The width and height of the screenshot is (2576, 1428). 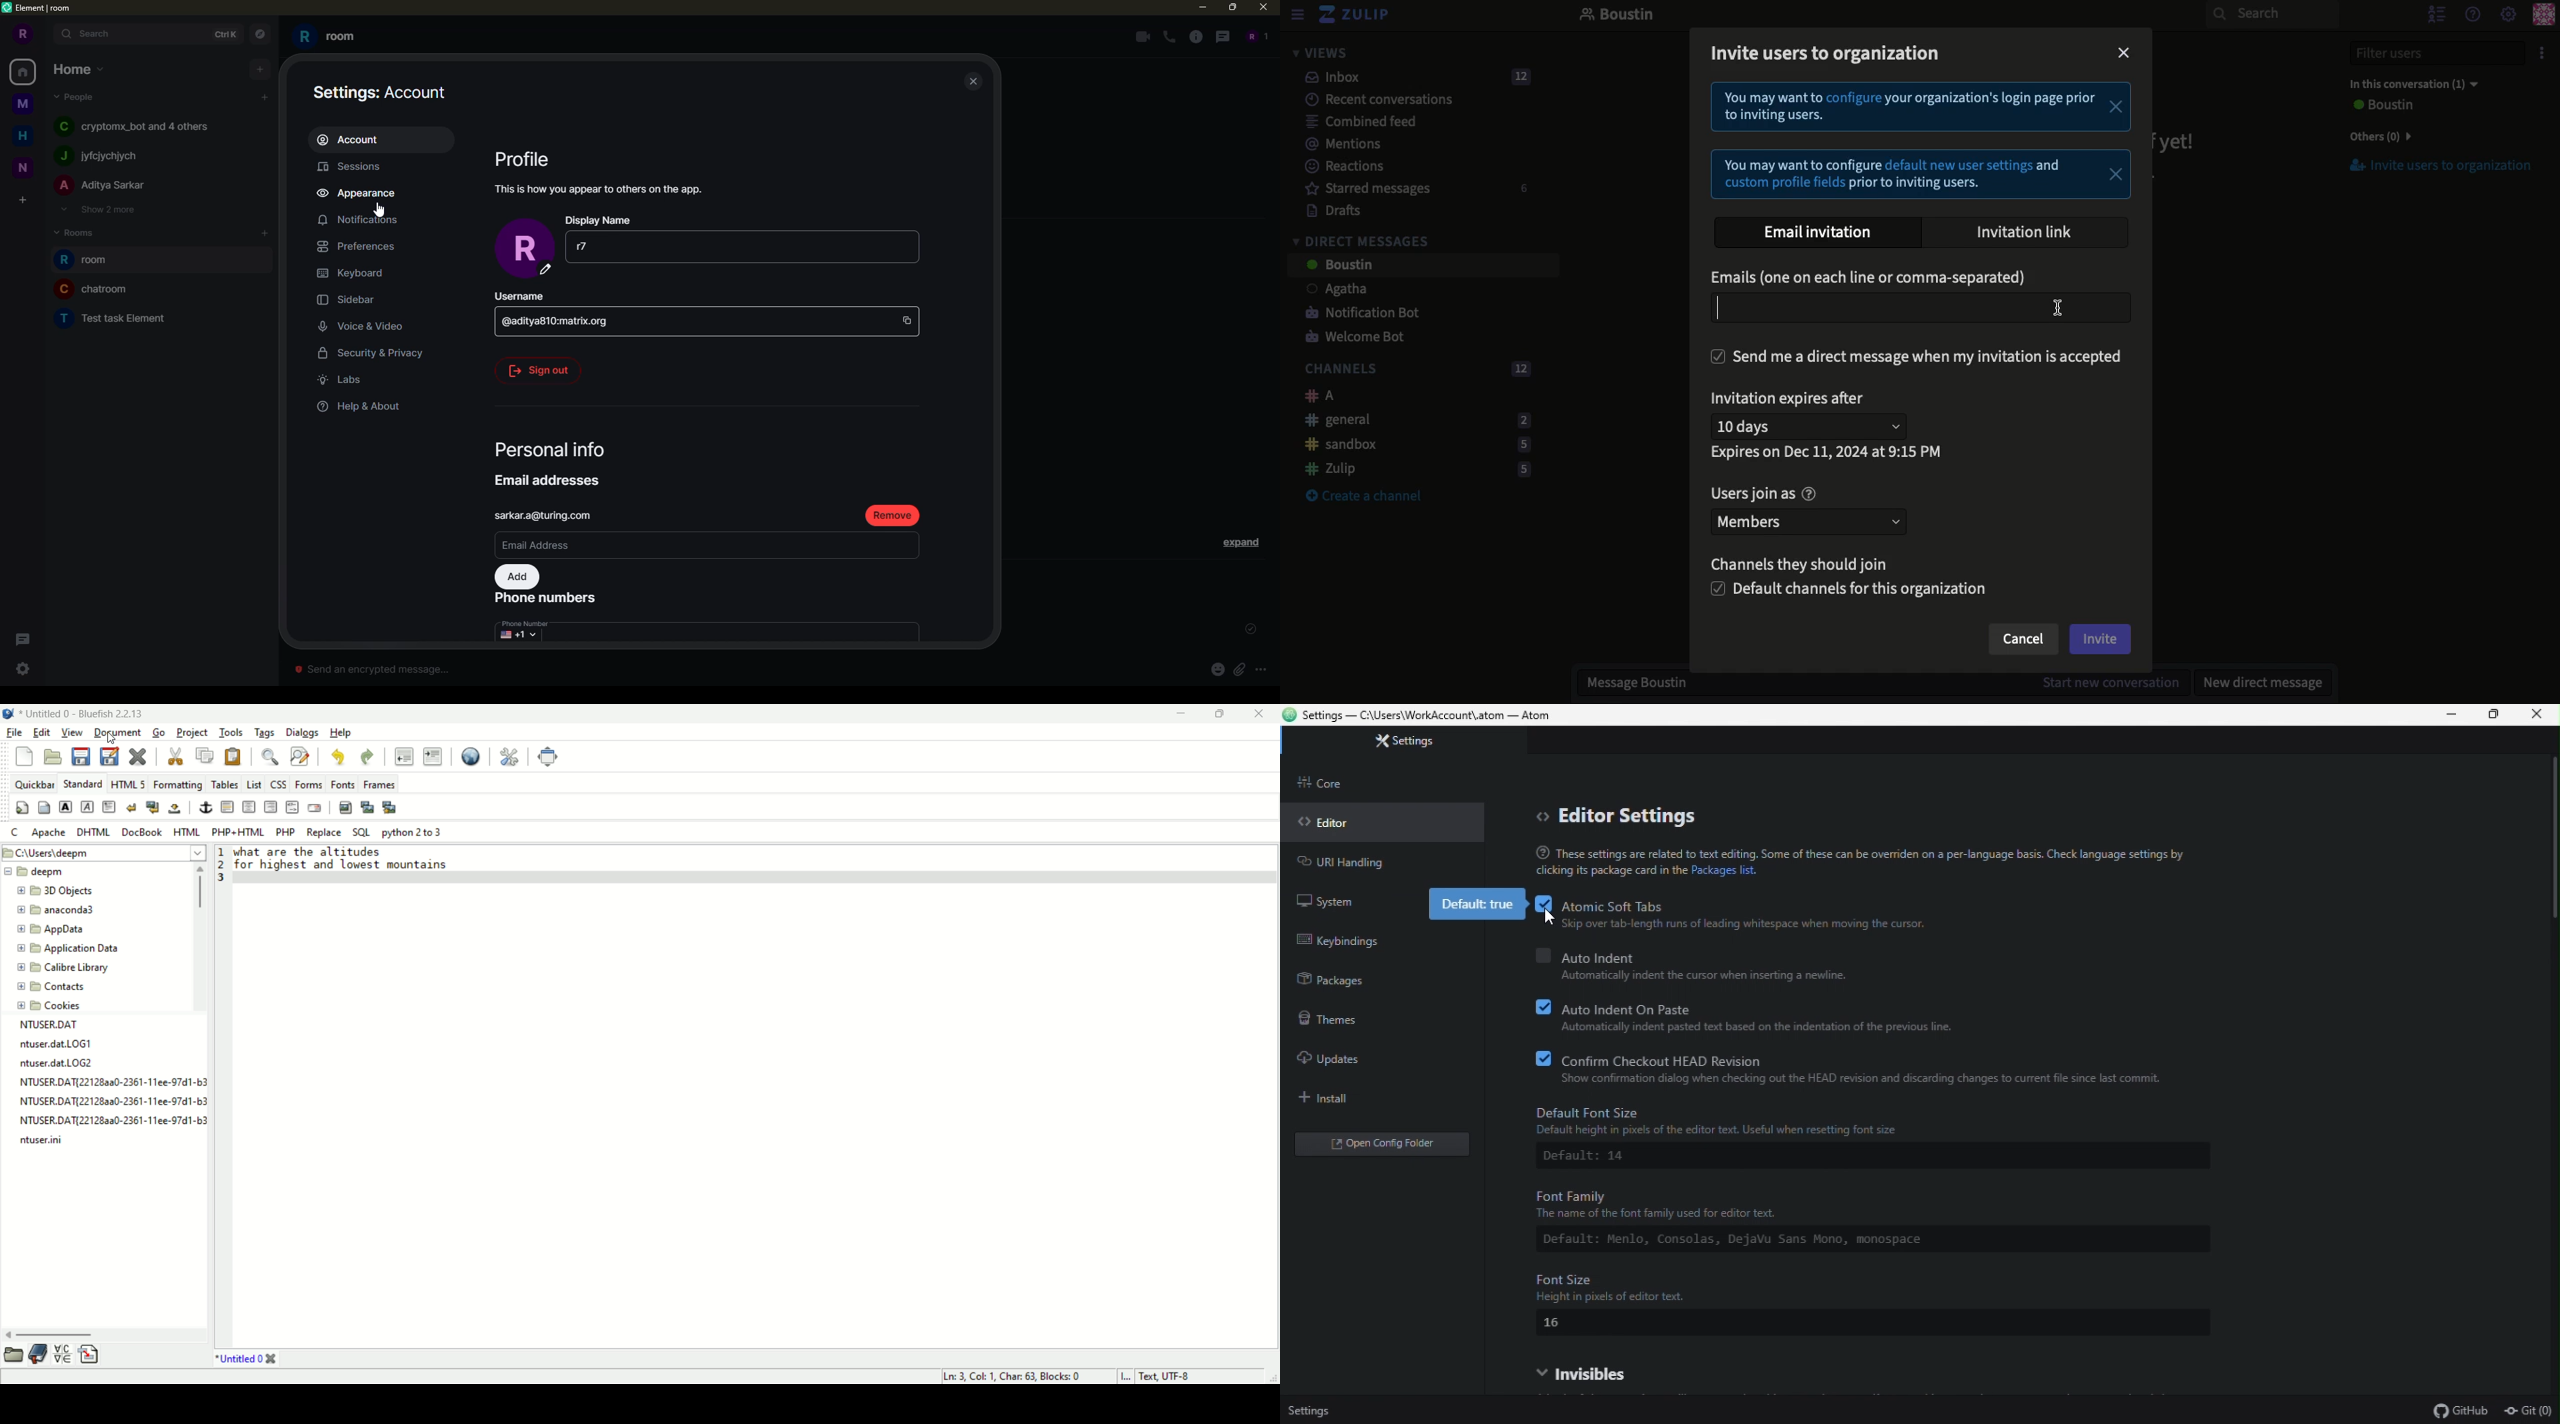 What do you see at coordinates (1356, 15) in the screenshot?
I see `Zulip` at bounding box center [1356, 15].